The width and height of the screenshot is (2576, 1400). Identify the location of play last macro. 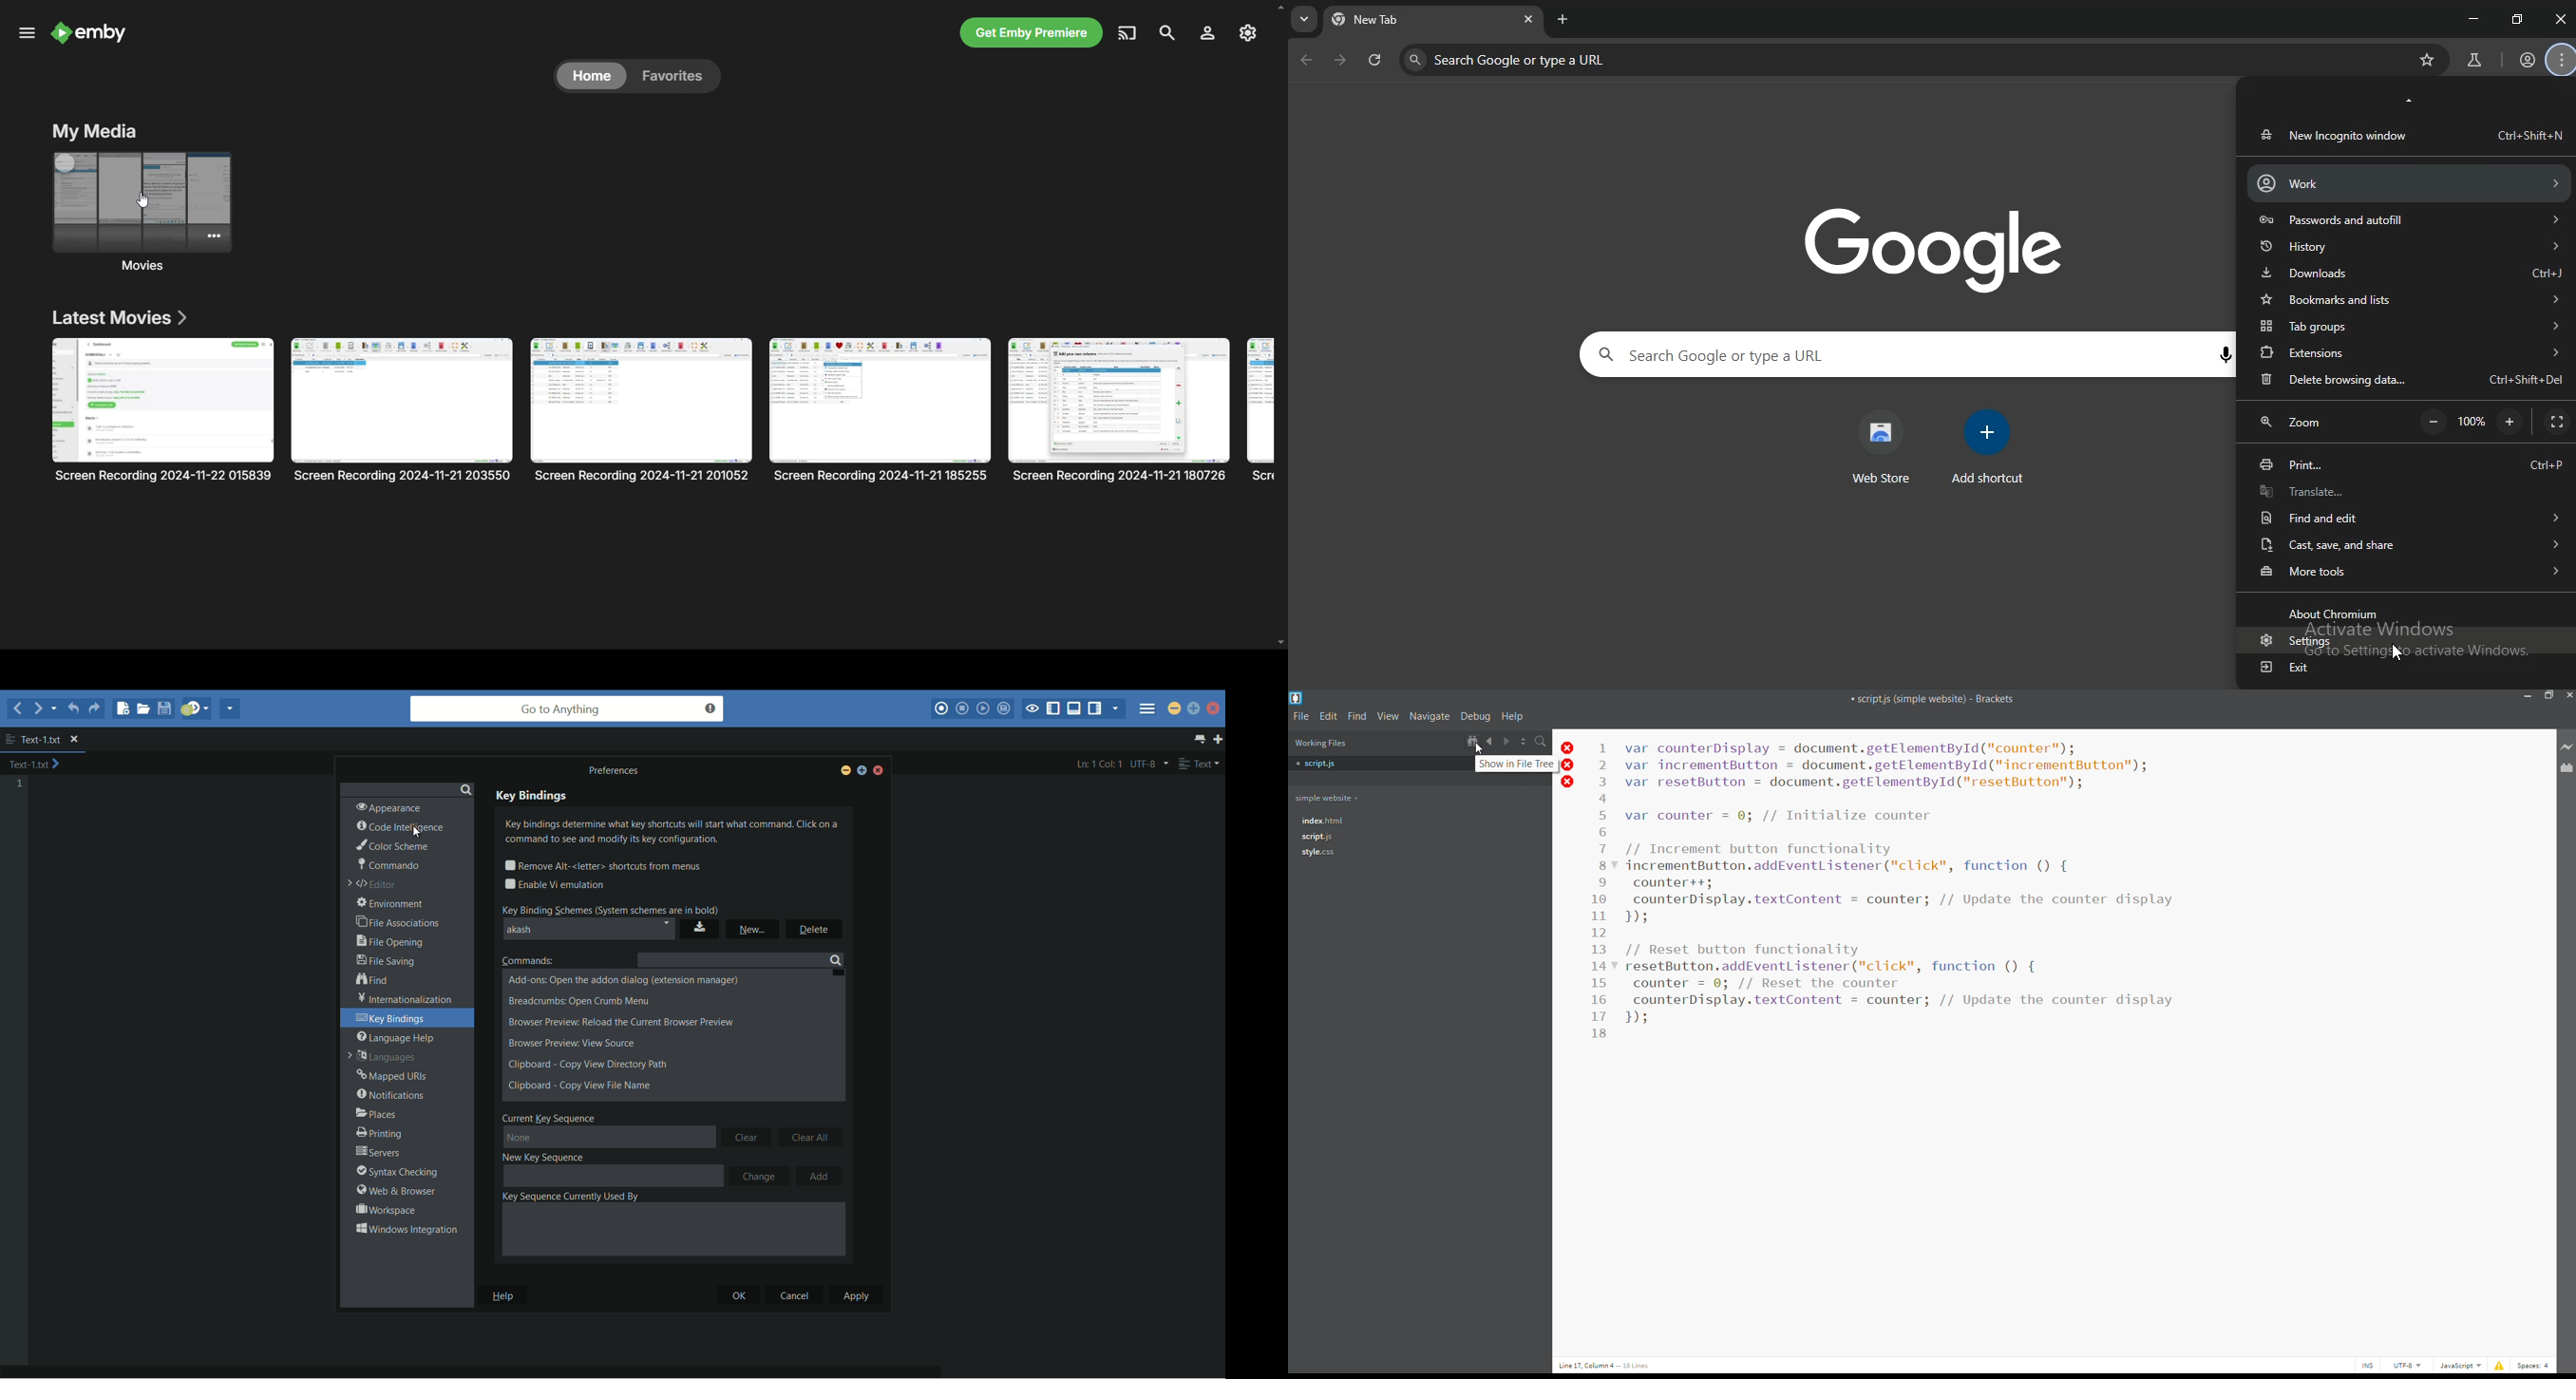
(983, 709).